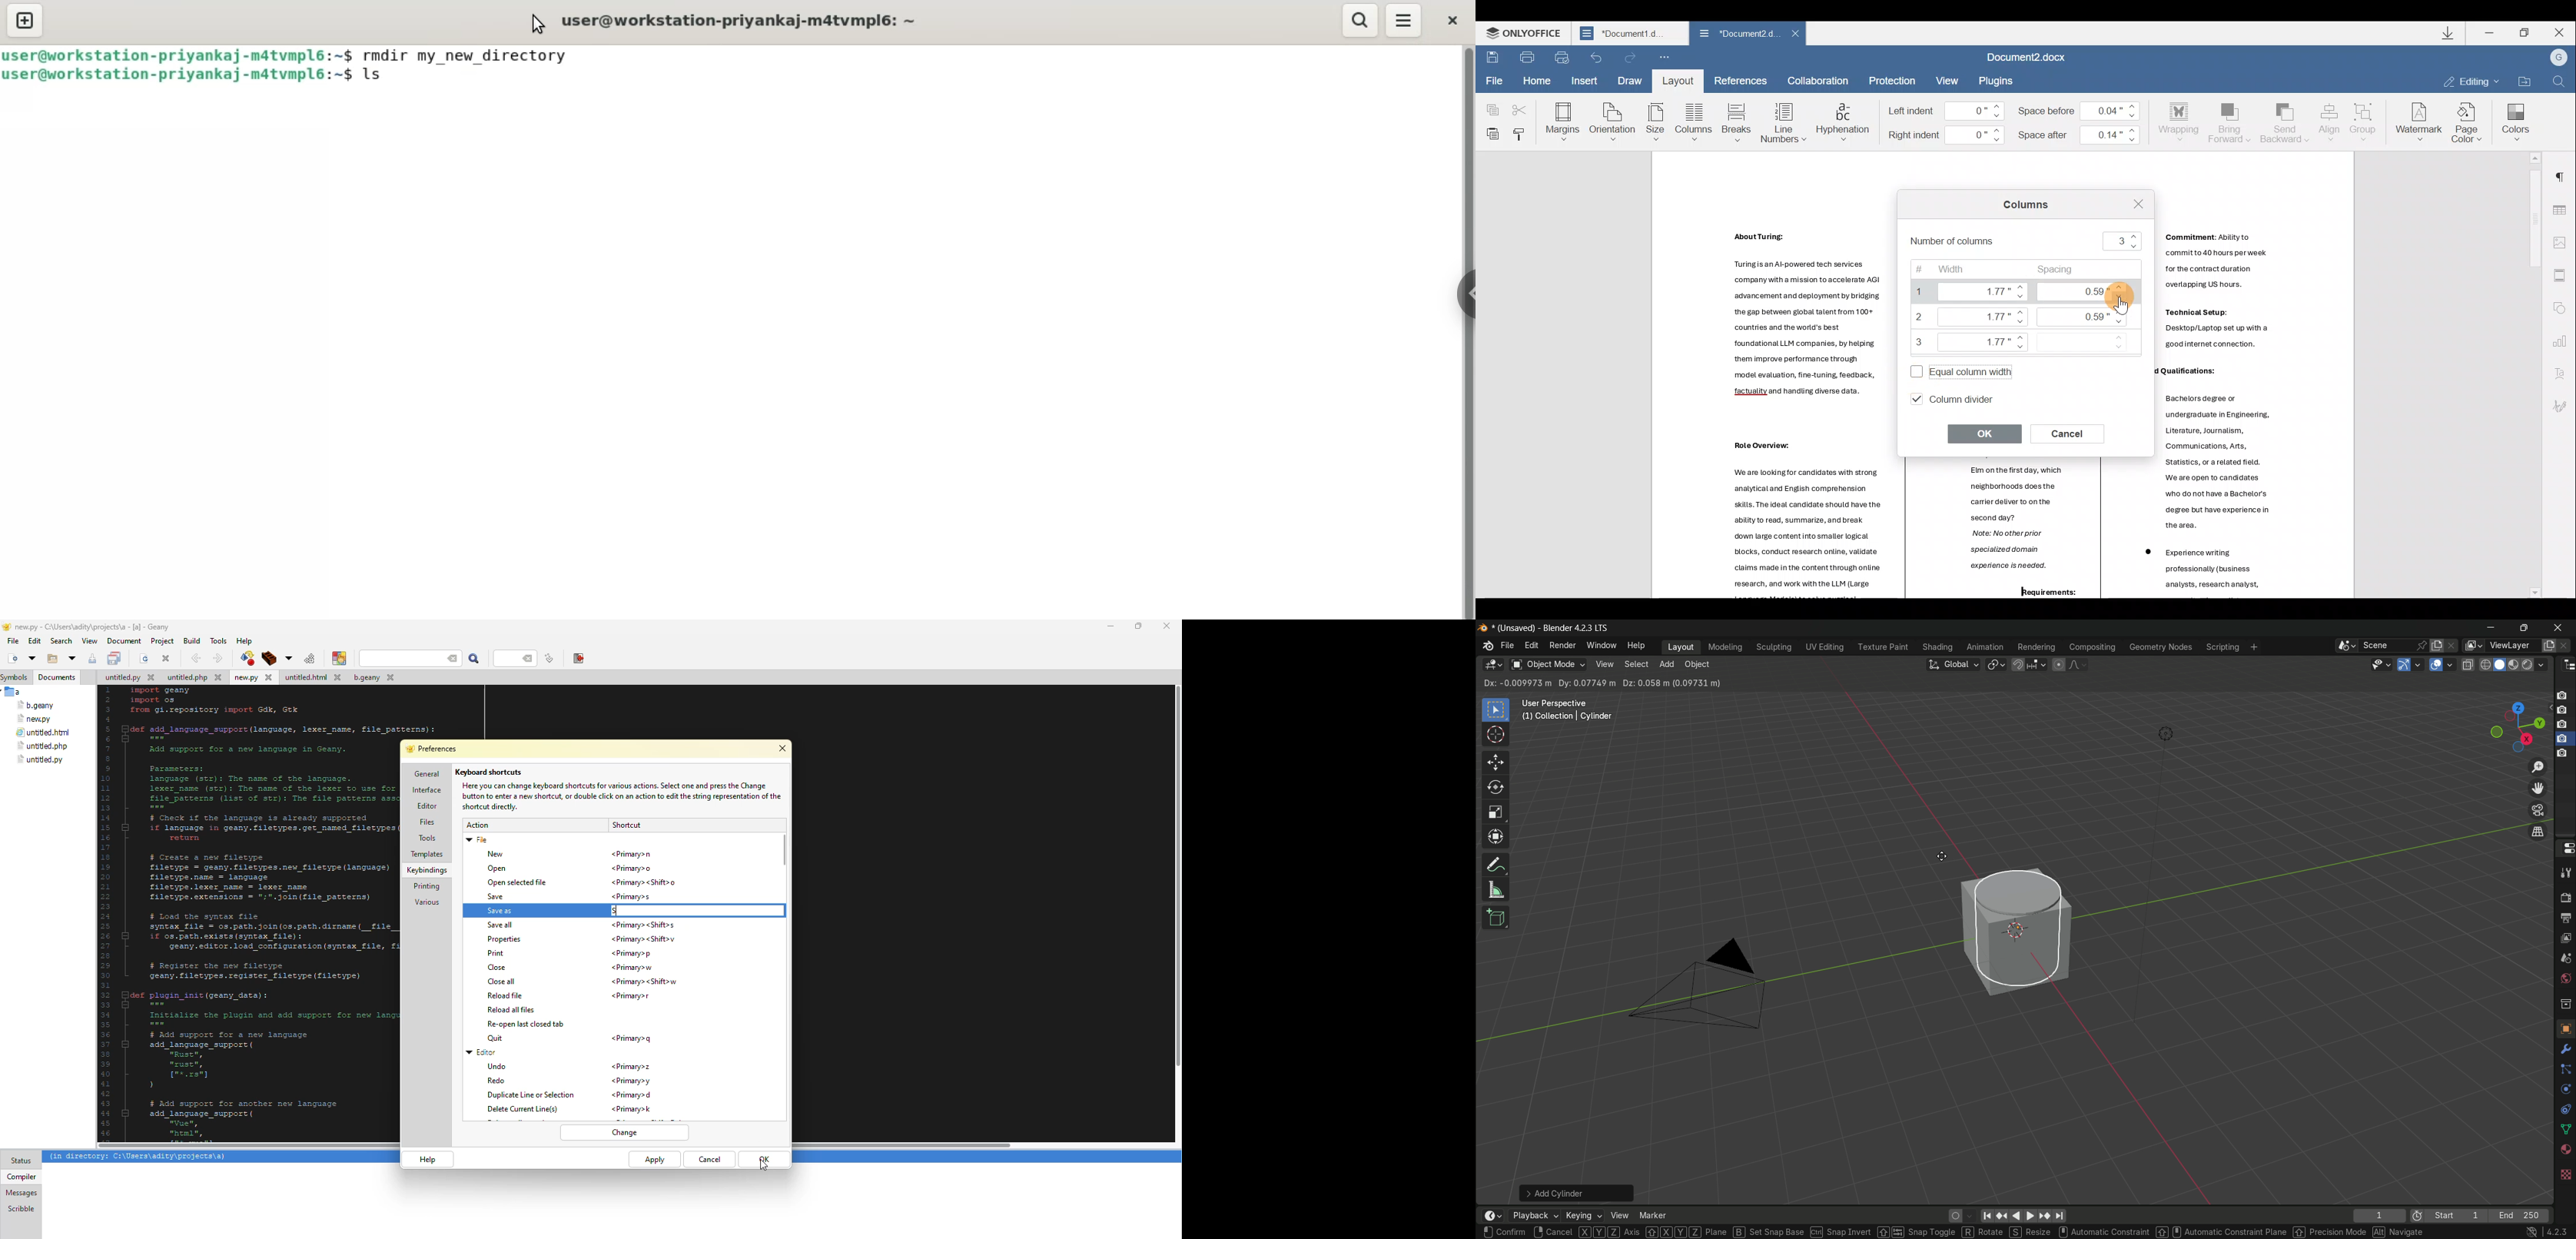 Image resolution: width=2576 pixels, height=1260 pixels. Describe the element at coordinates (1997, 664) in the screenshot. I see `transformation pivot table` at that location.